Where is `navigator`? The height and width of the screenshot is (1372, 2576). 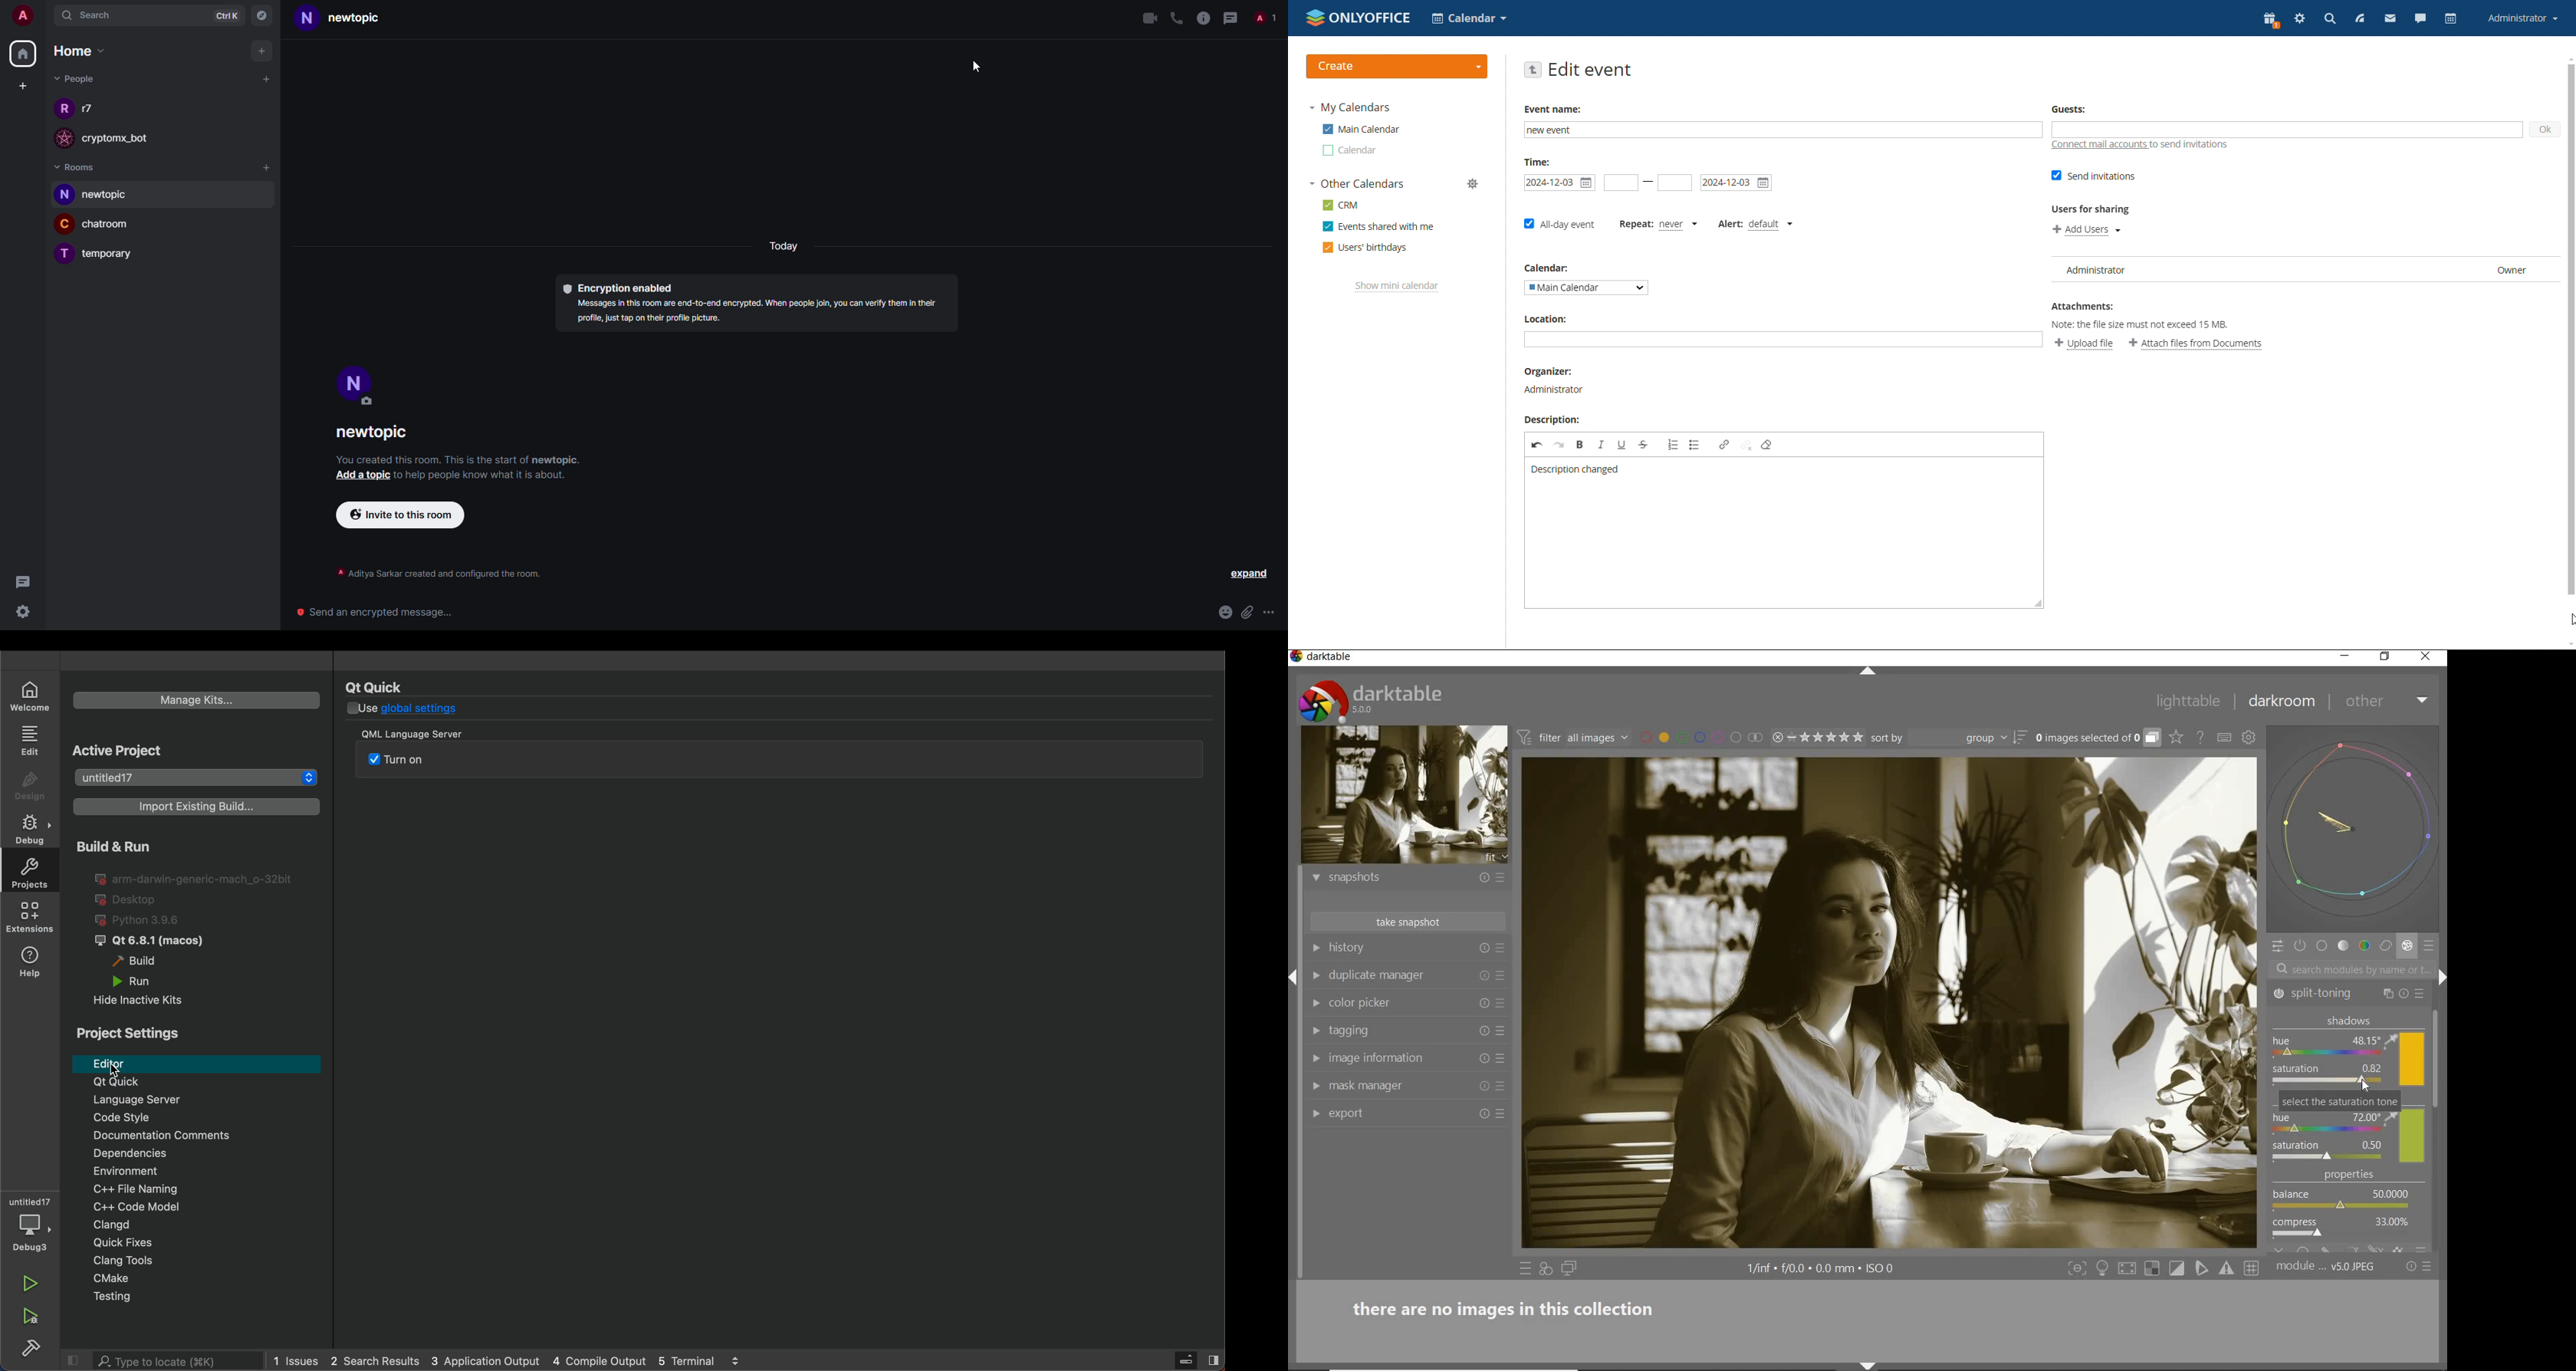
navigator is located at coordinates (263, 15).